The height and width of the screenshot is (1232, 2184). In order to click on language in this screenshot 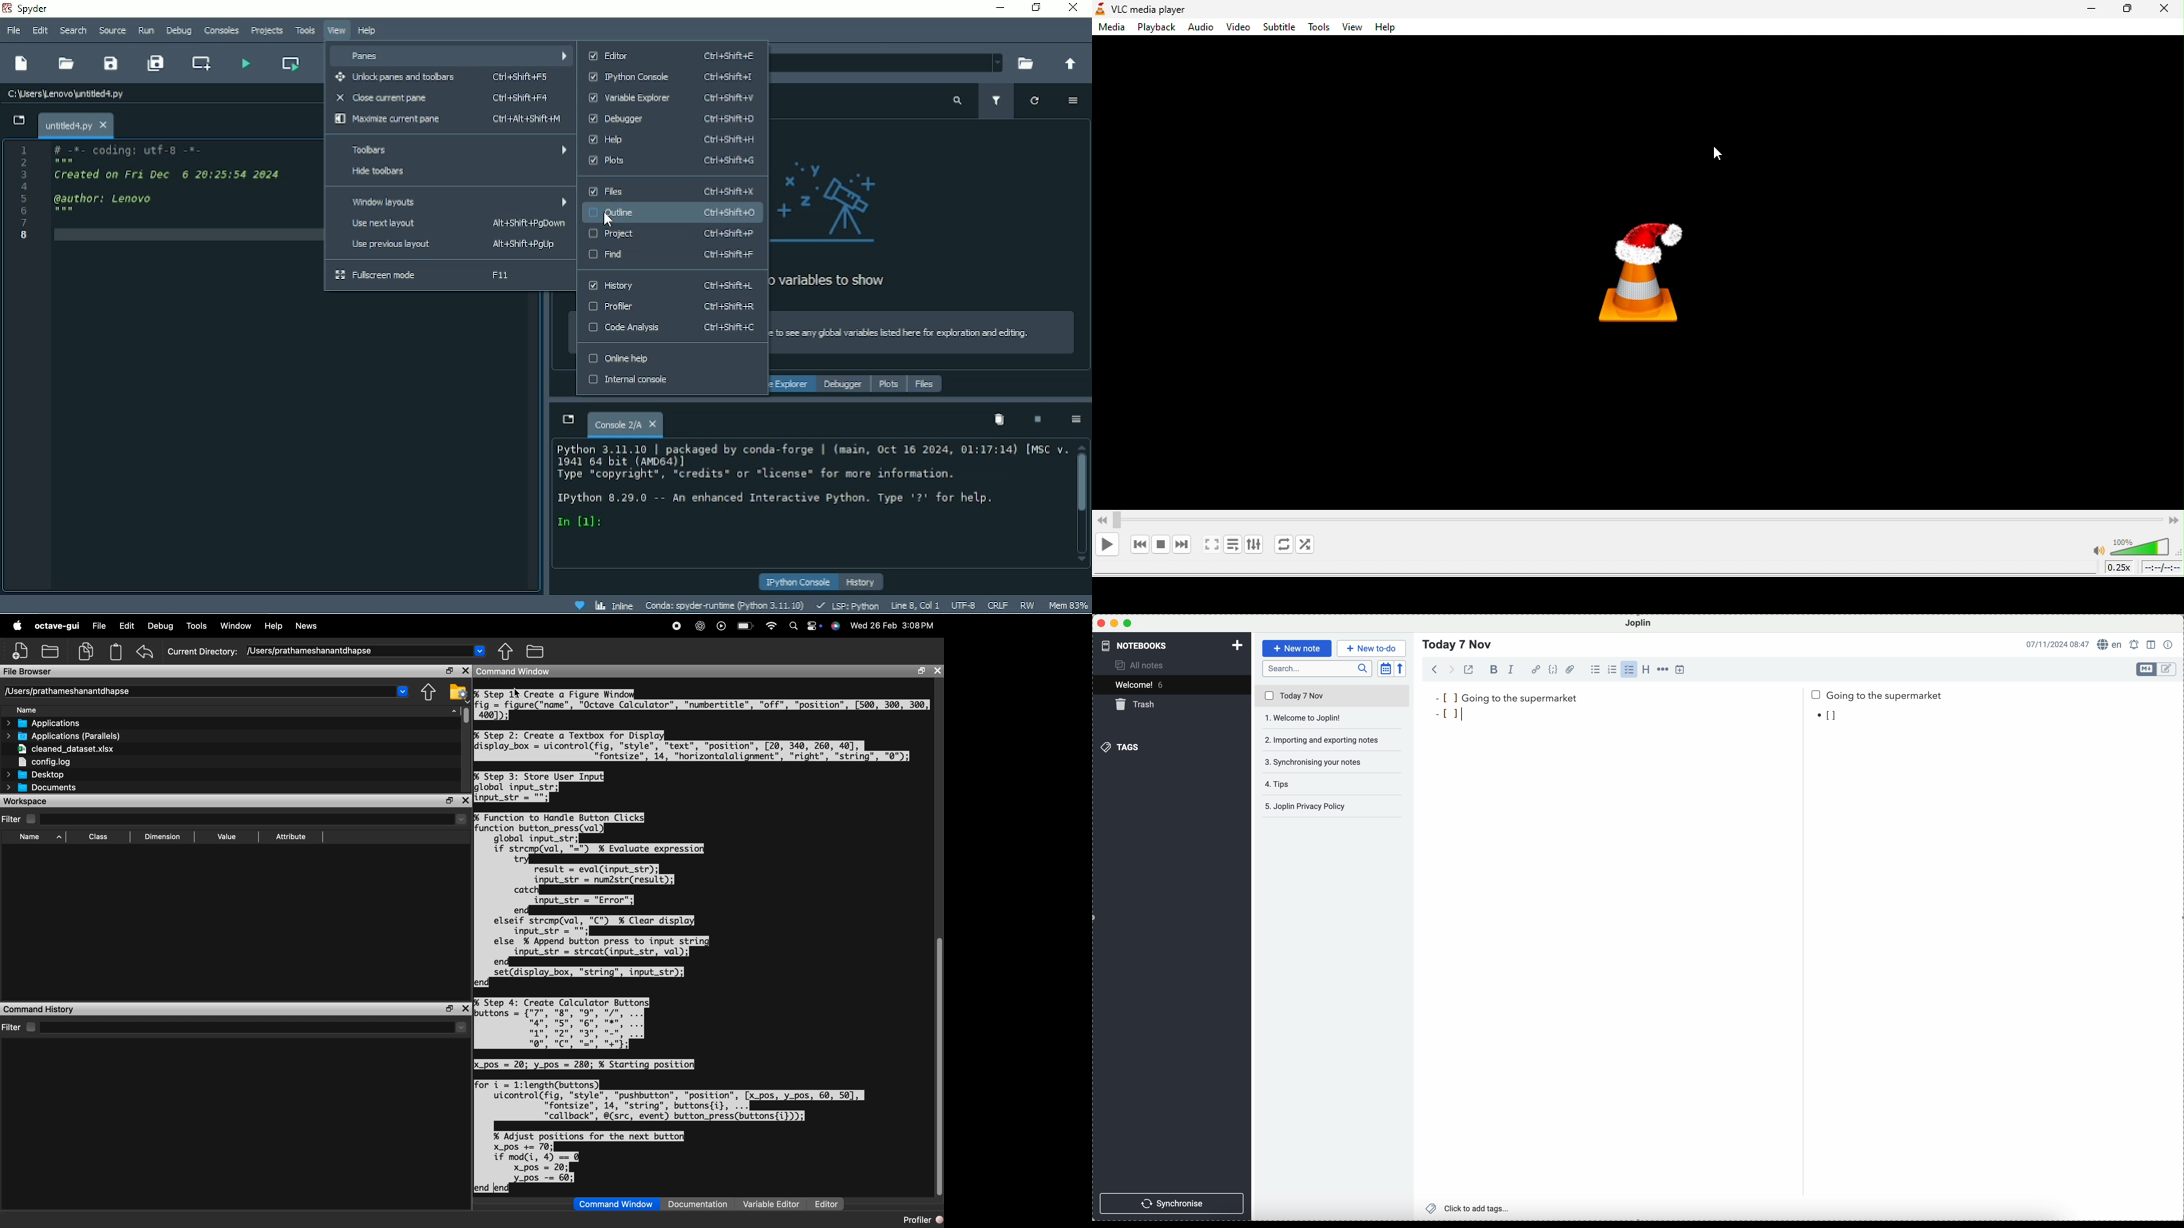, I will do `click(2110, 644)`.